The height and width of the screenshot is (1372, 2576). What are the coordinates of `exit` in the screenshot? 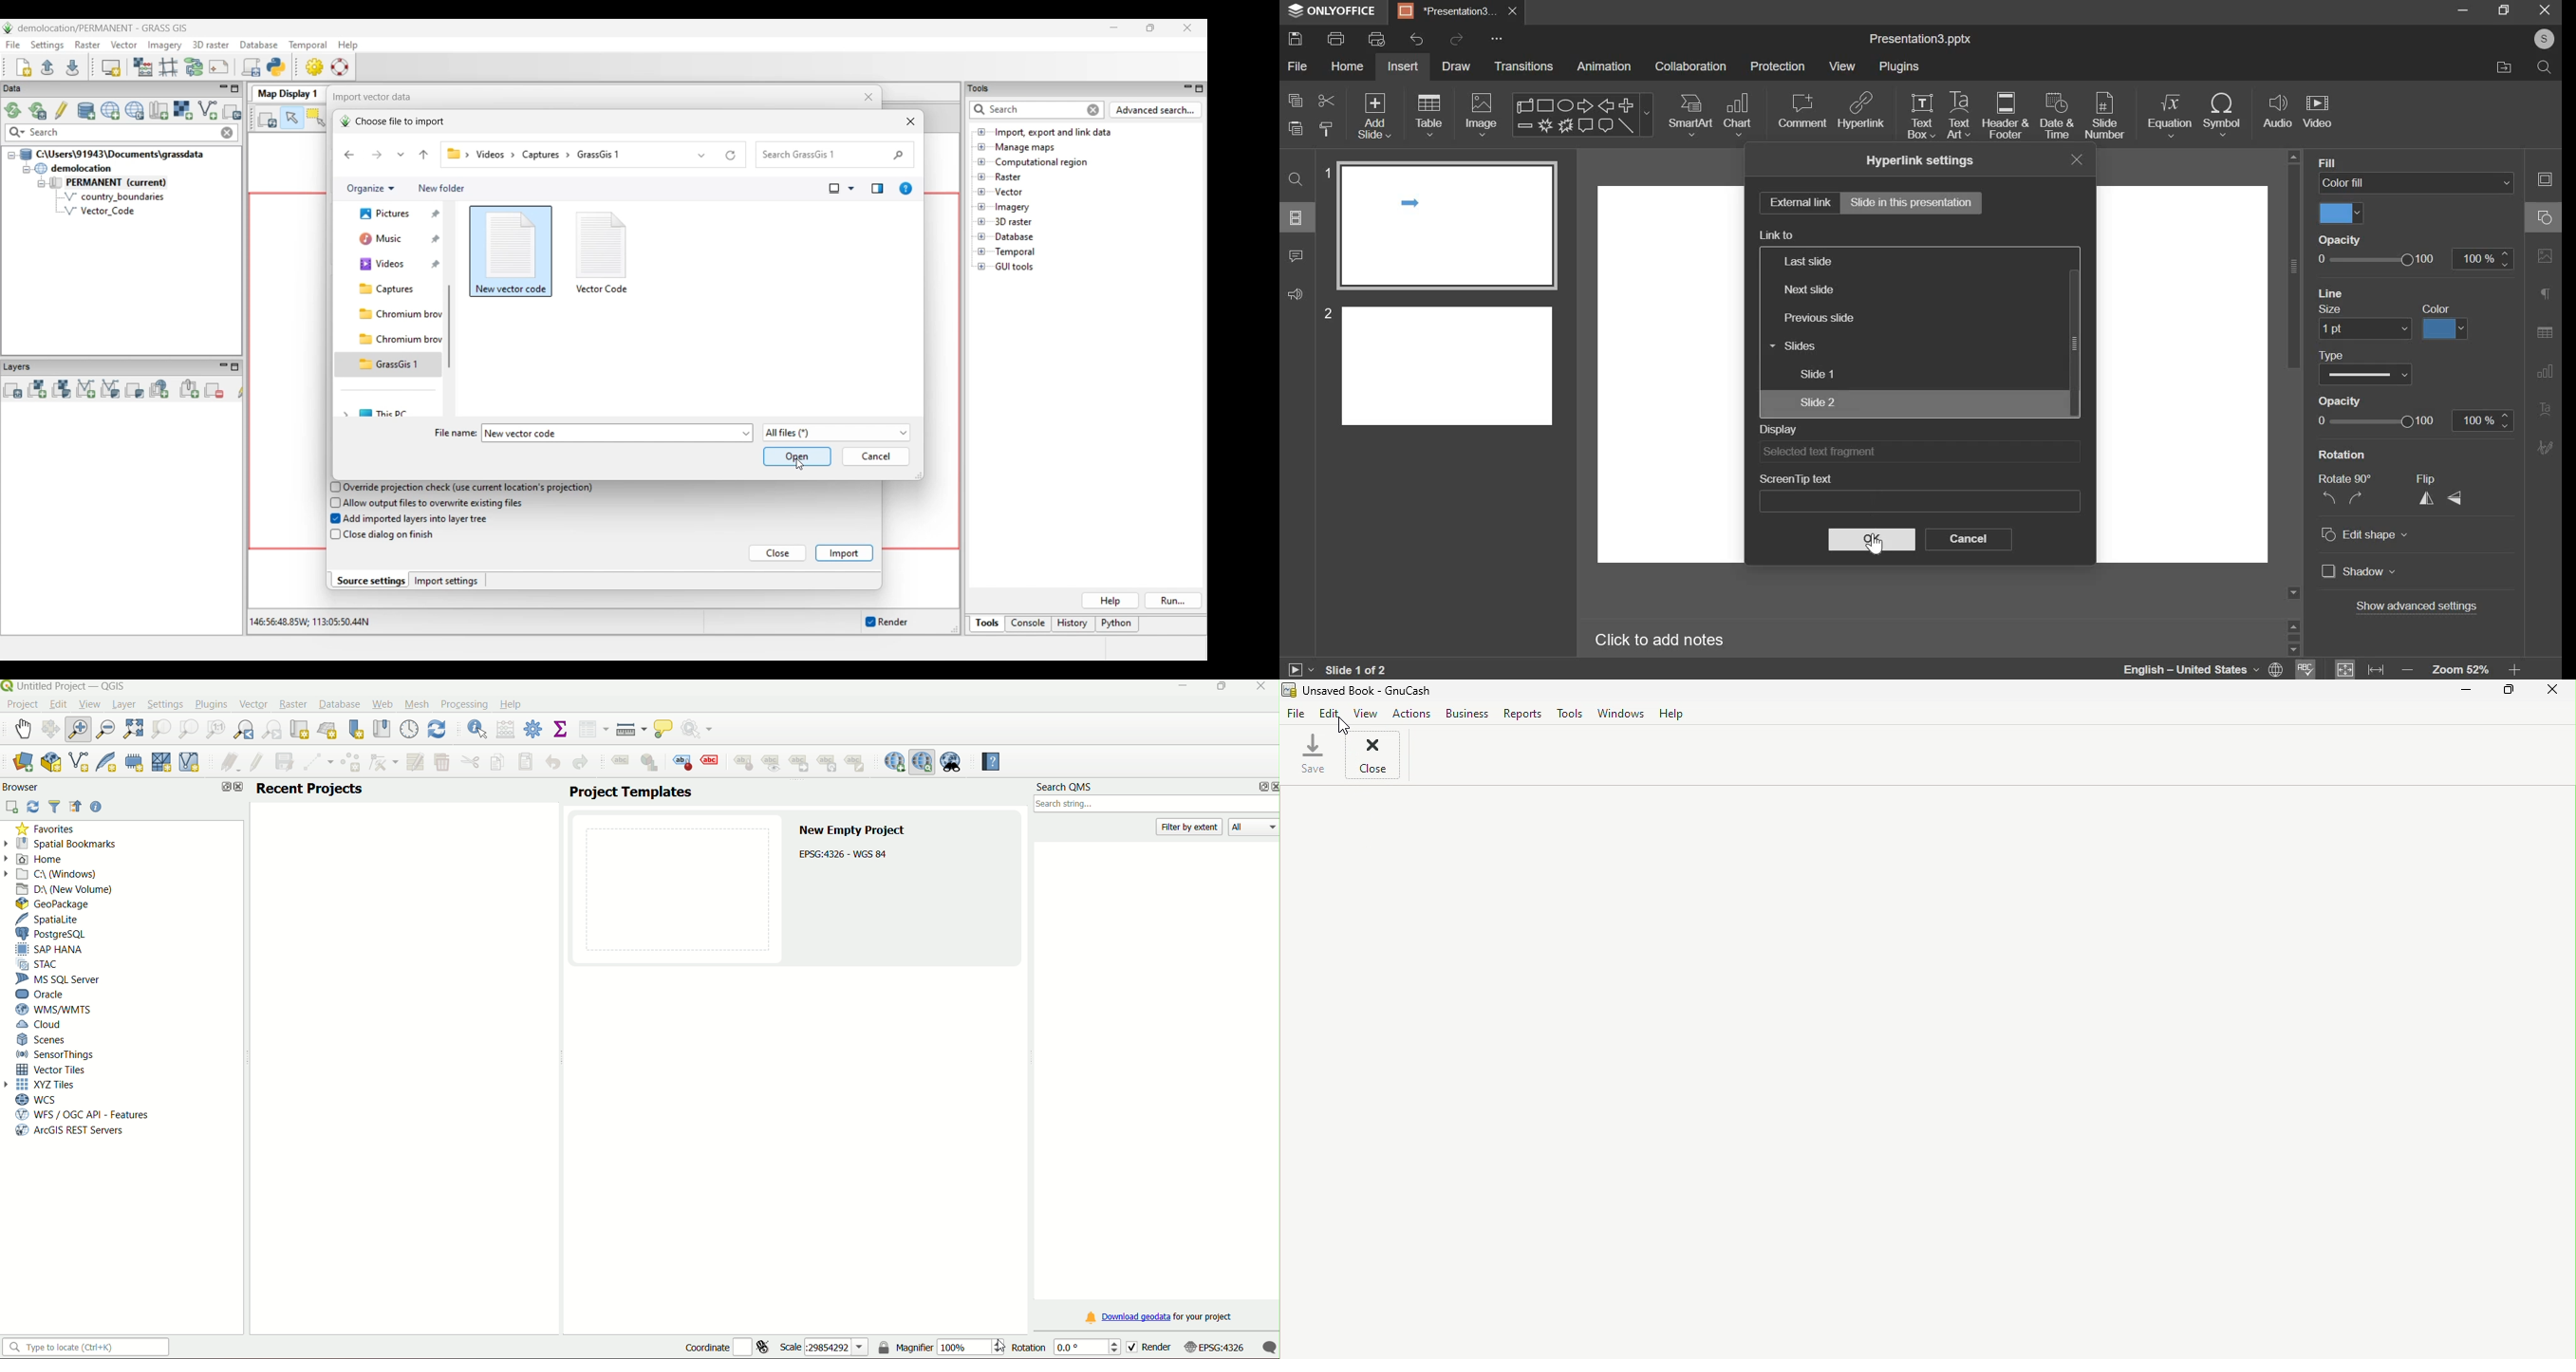 It's located at (2547, 10).